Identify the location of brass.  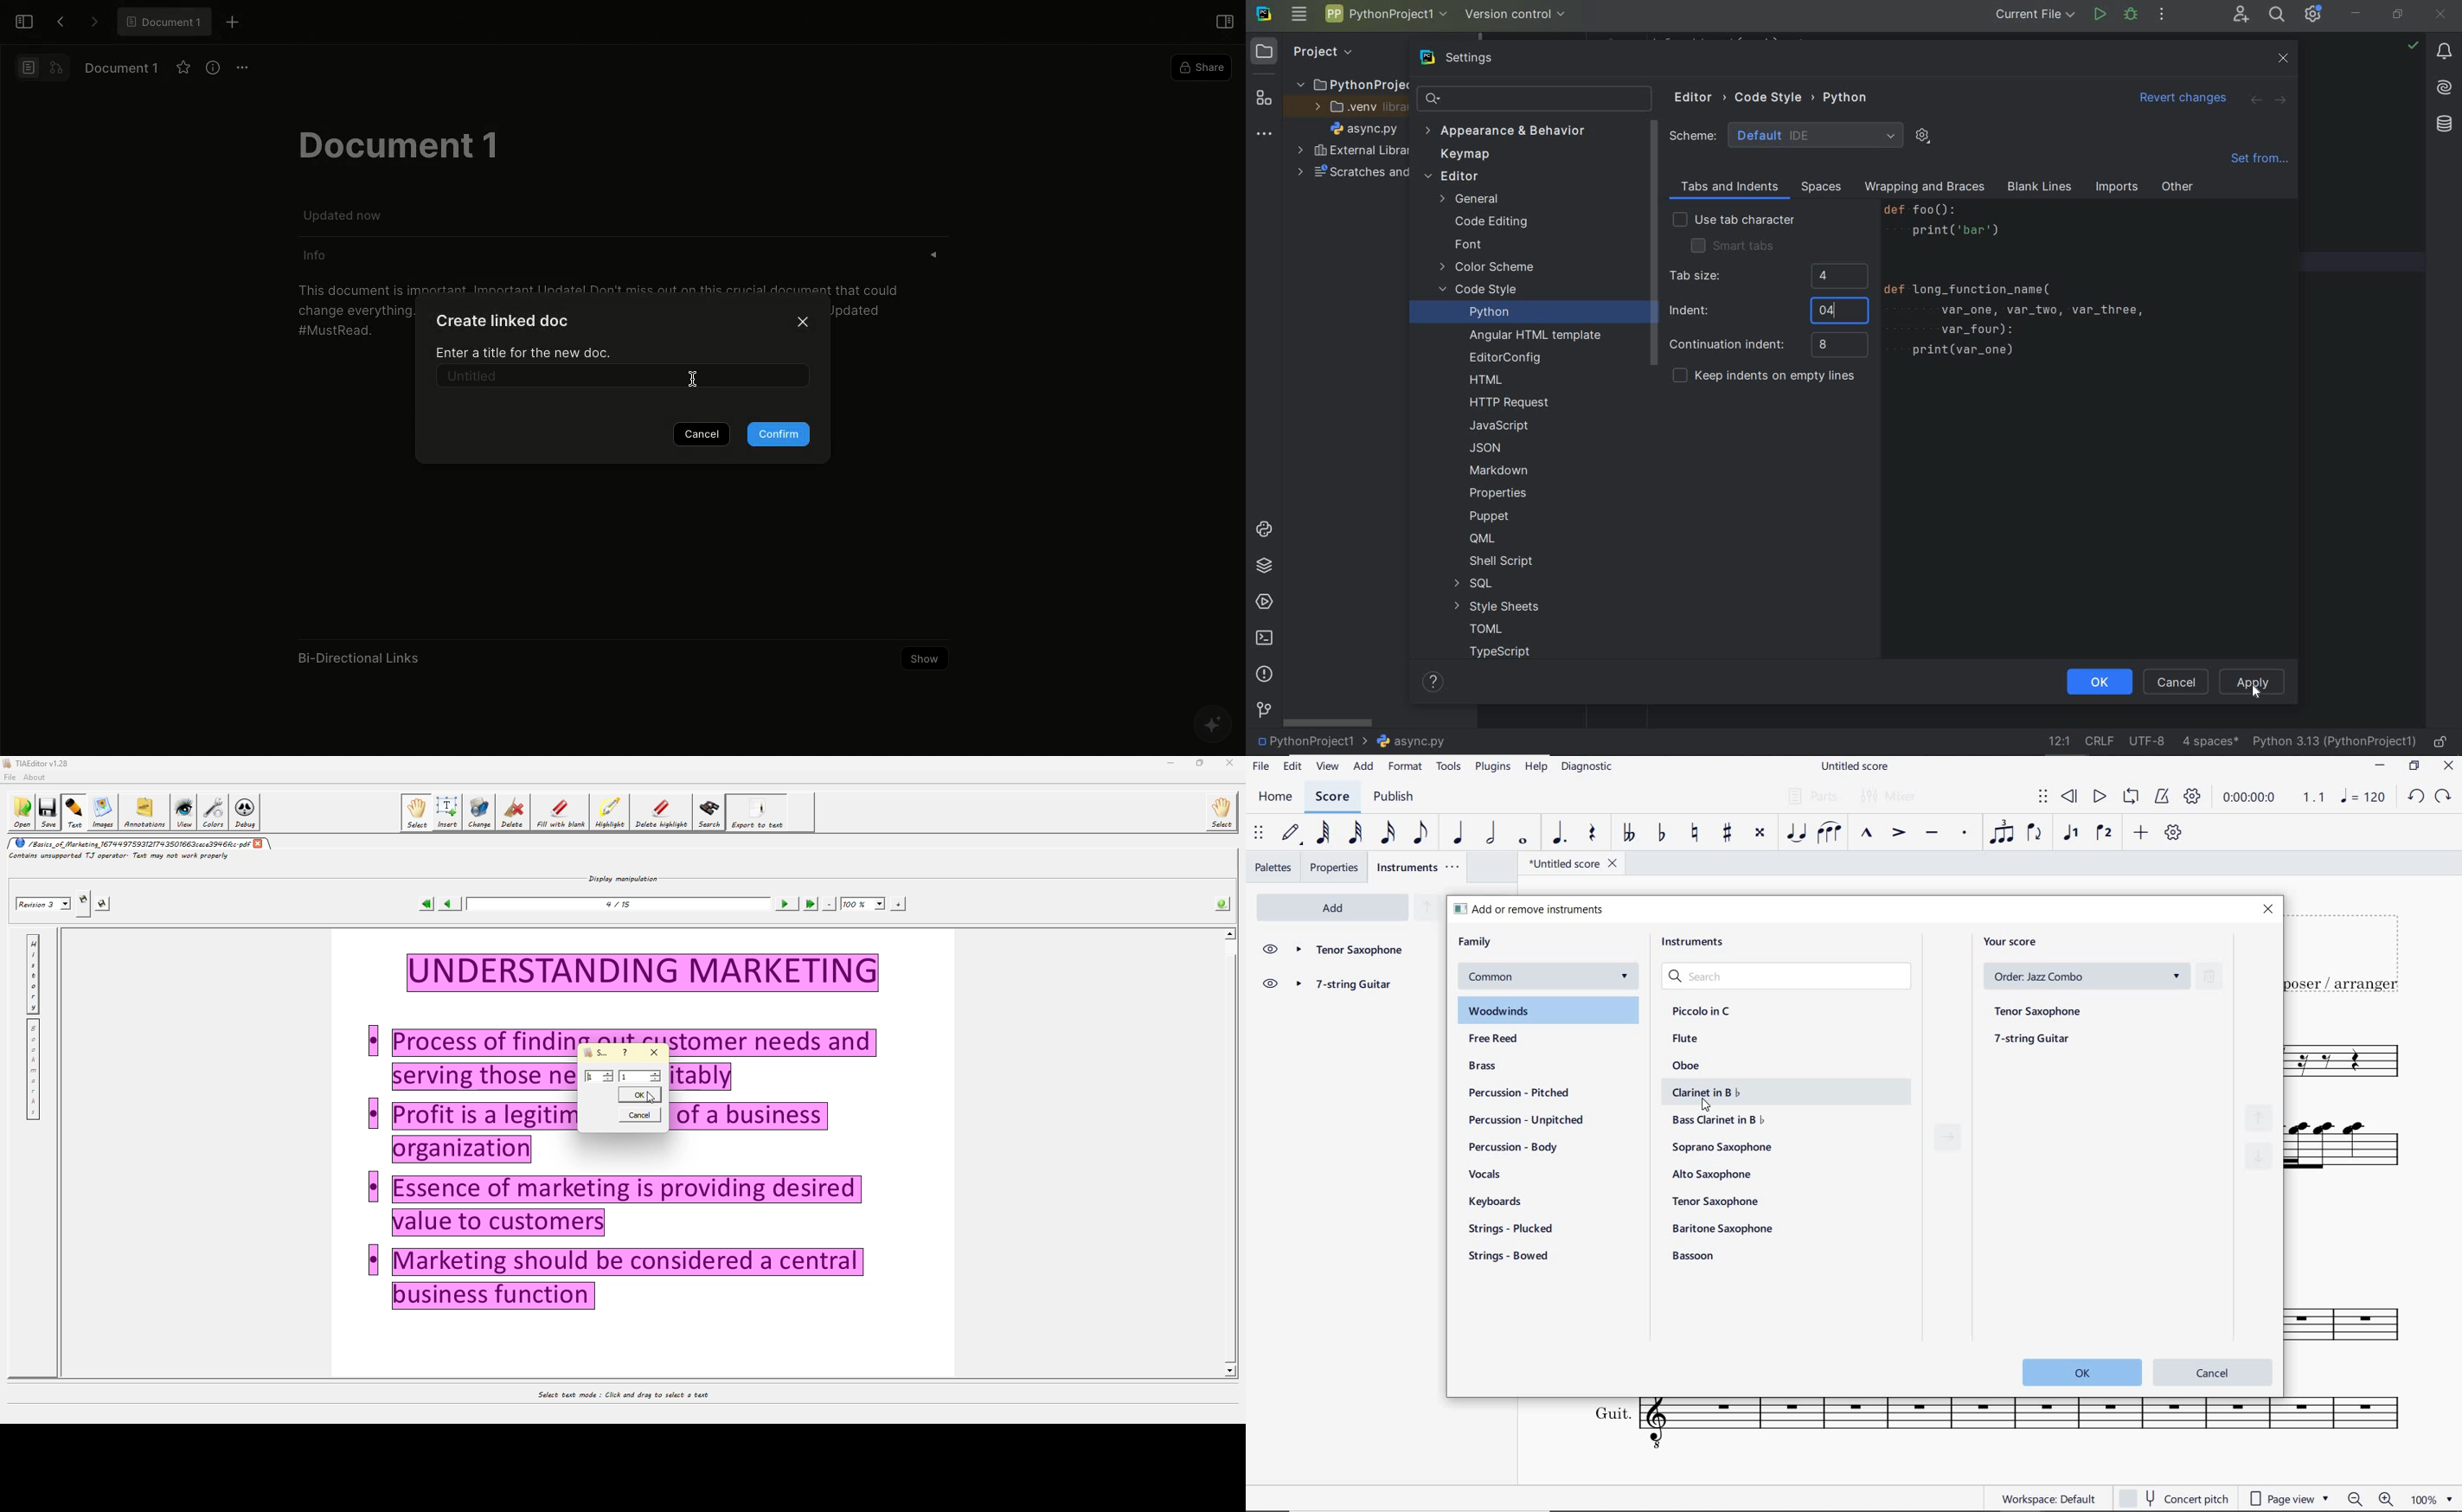
(1501, 1067).